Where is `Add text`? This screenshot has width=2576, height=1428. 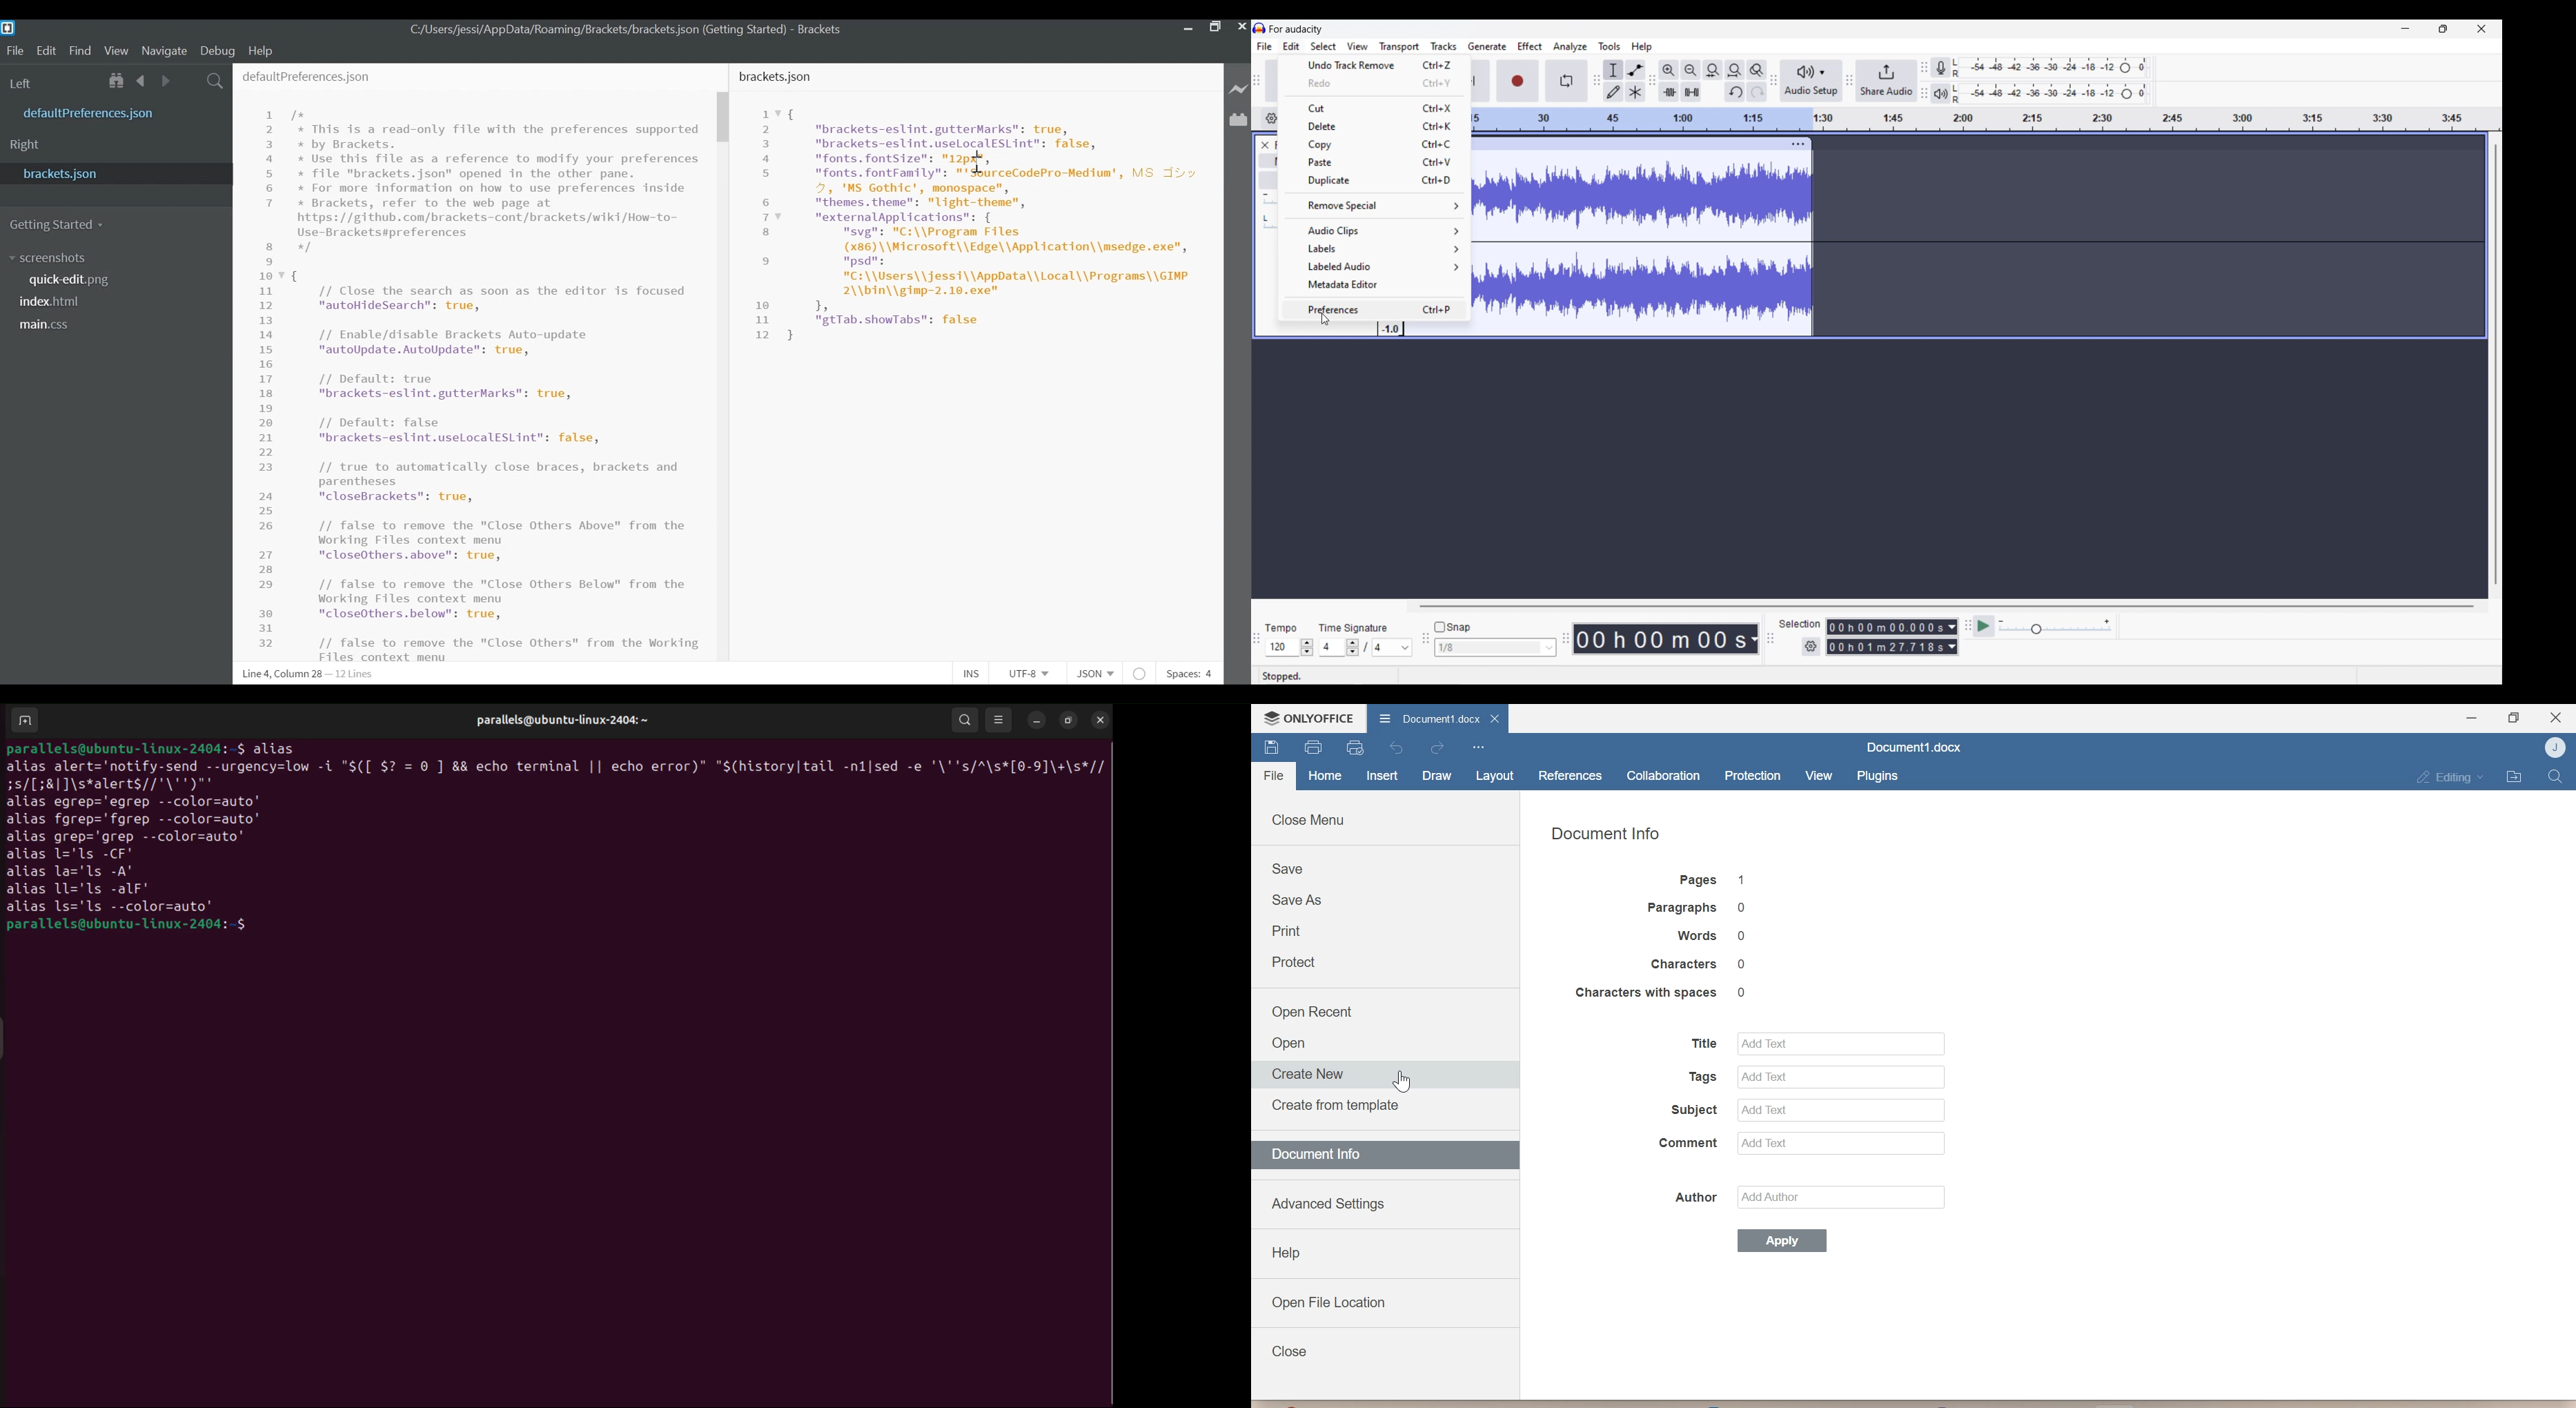
Add text is located at coordinates (1840, 1108).